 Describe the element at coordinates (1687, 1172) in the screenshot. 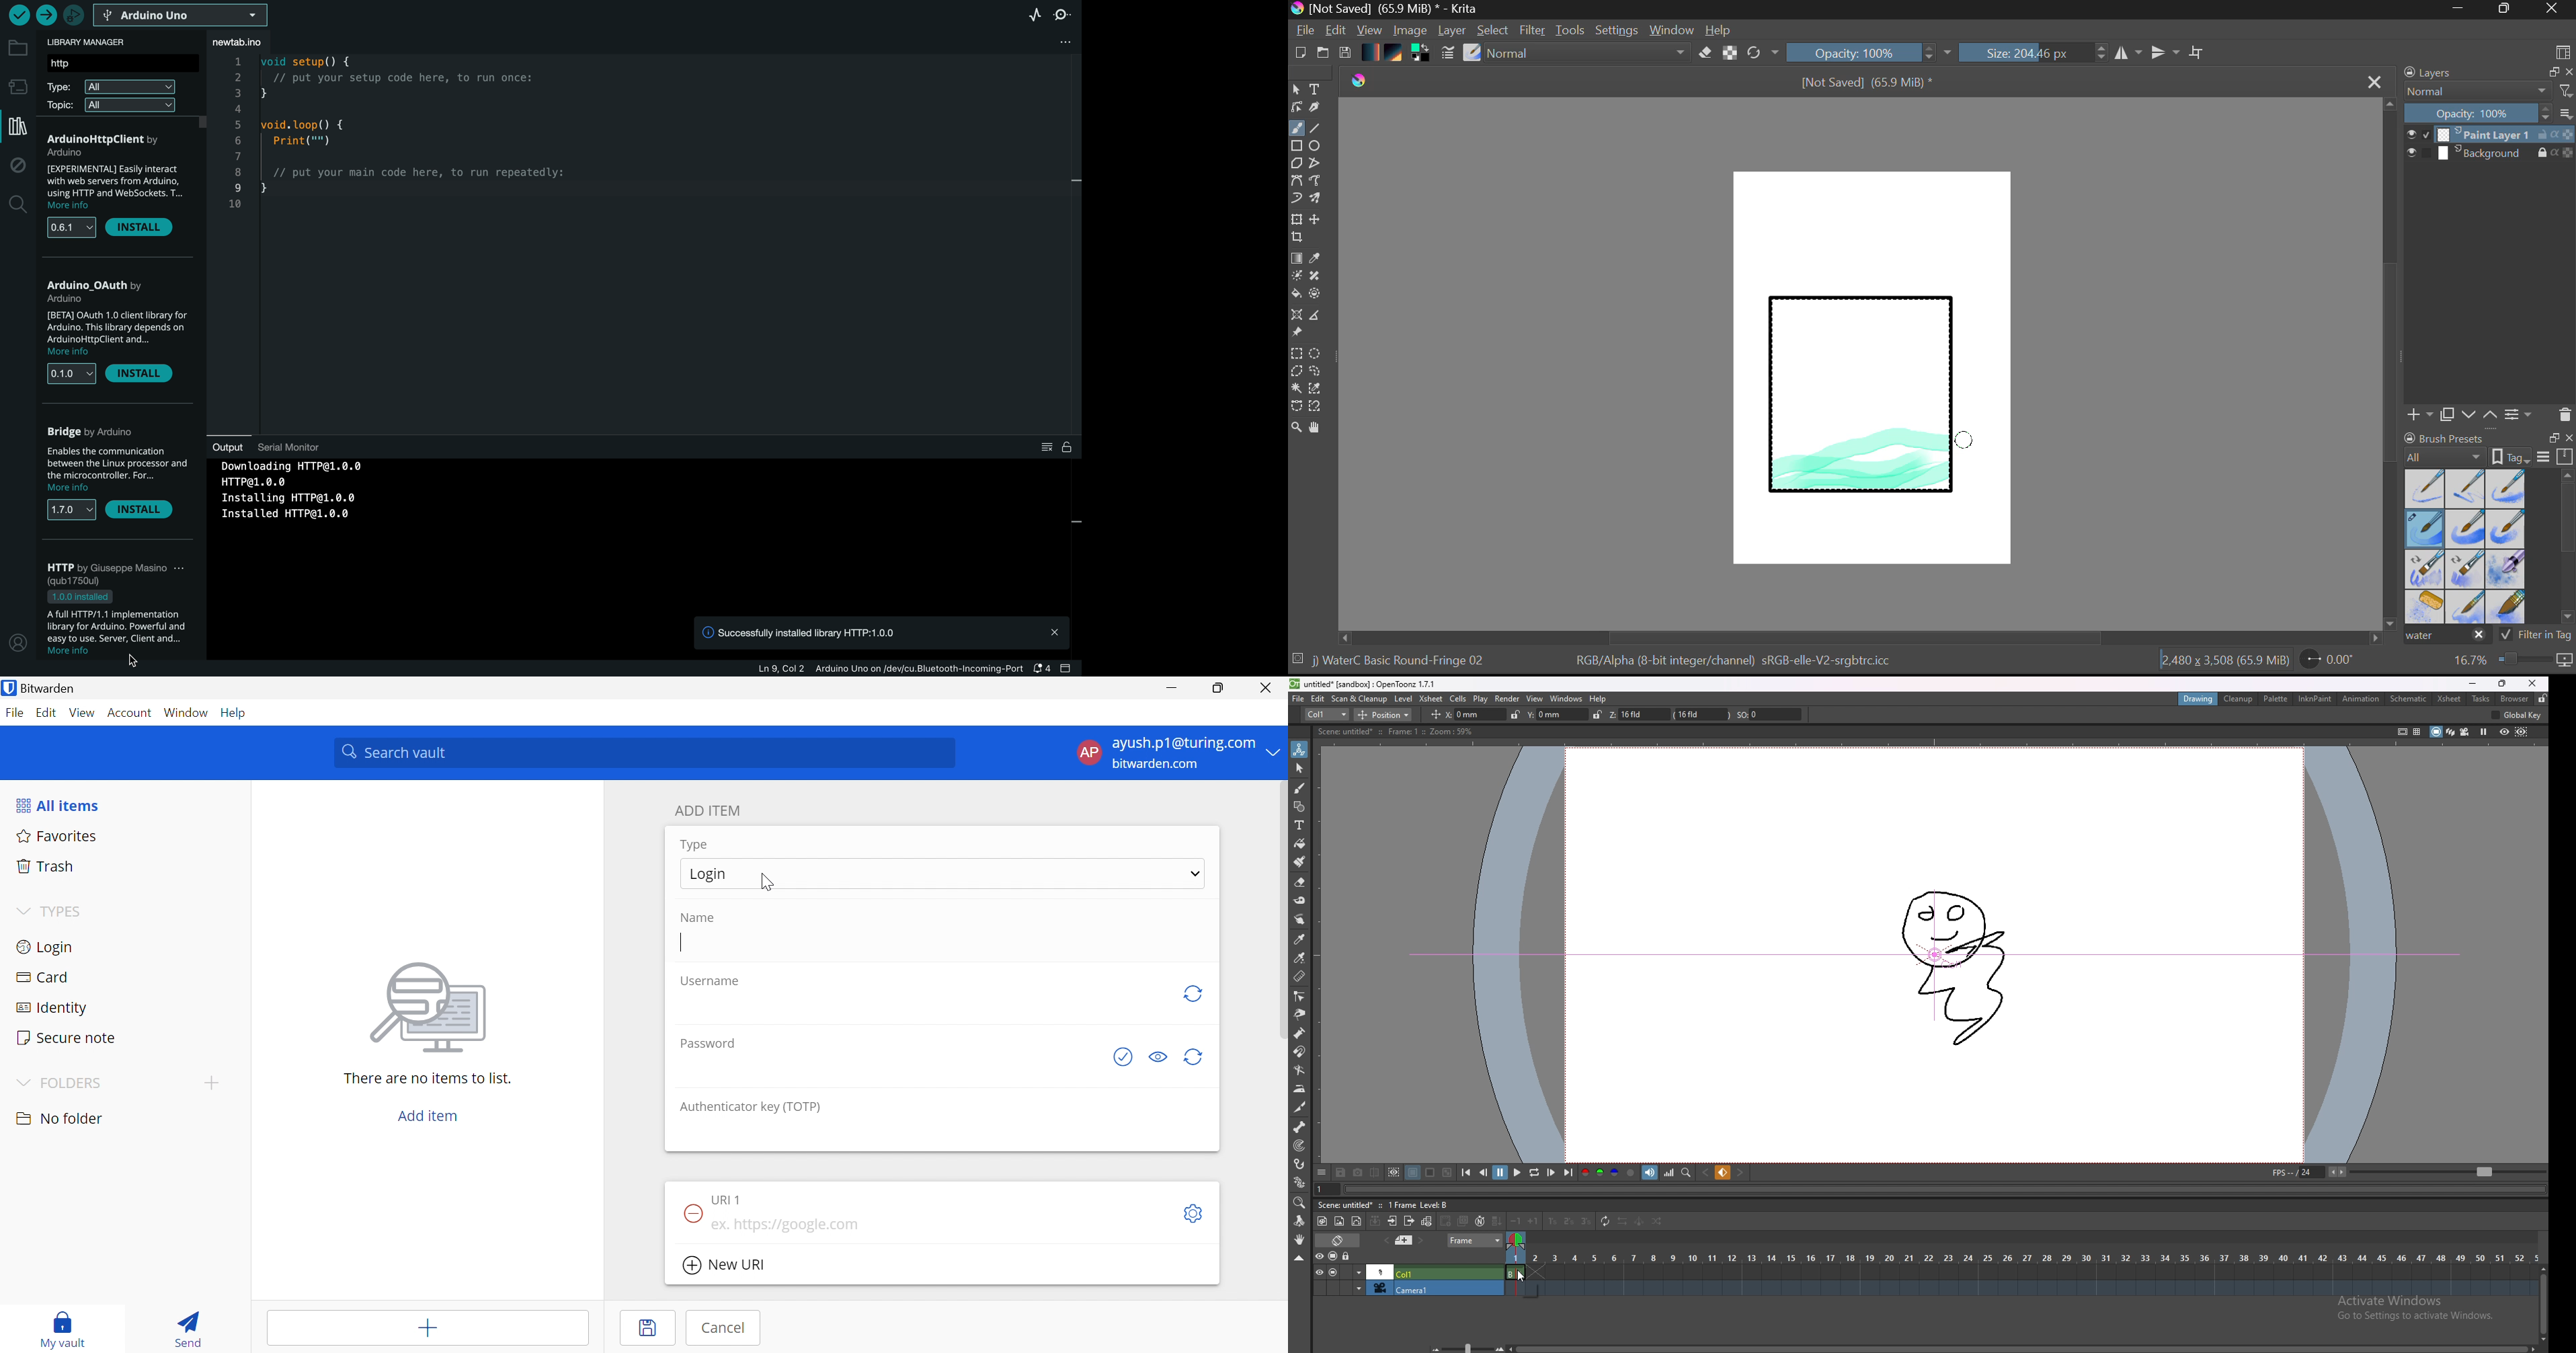

I see `locator` at that location.